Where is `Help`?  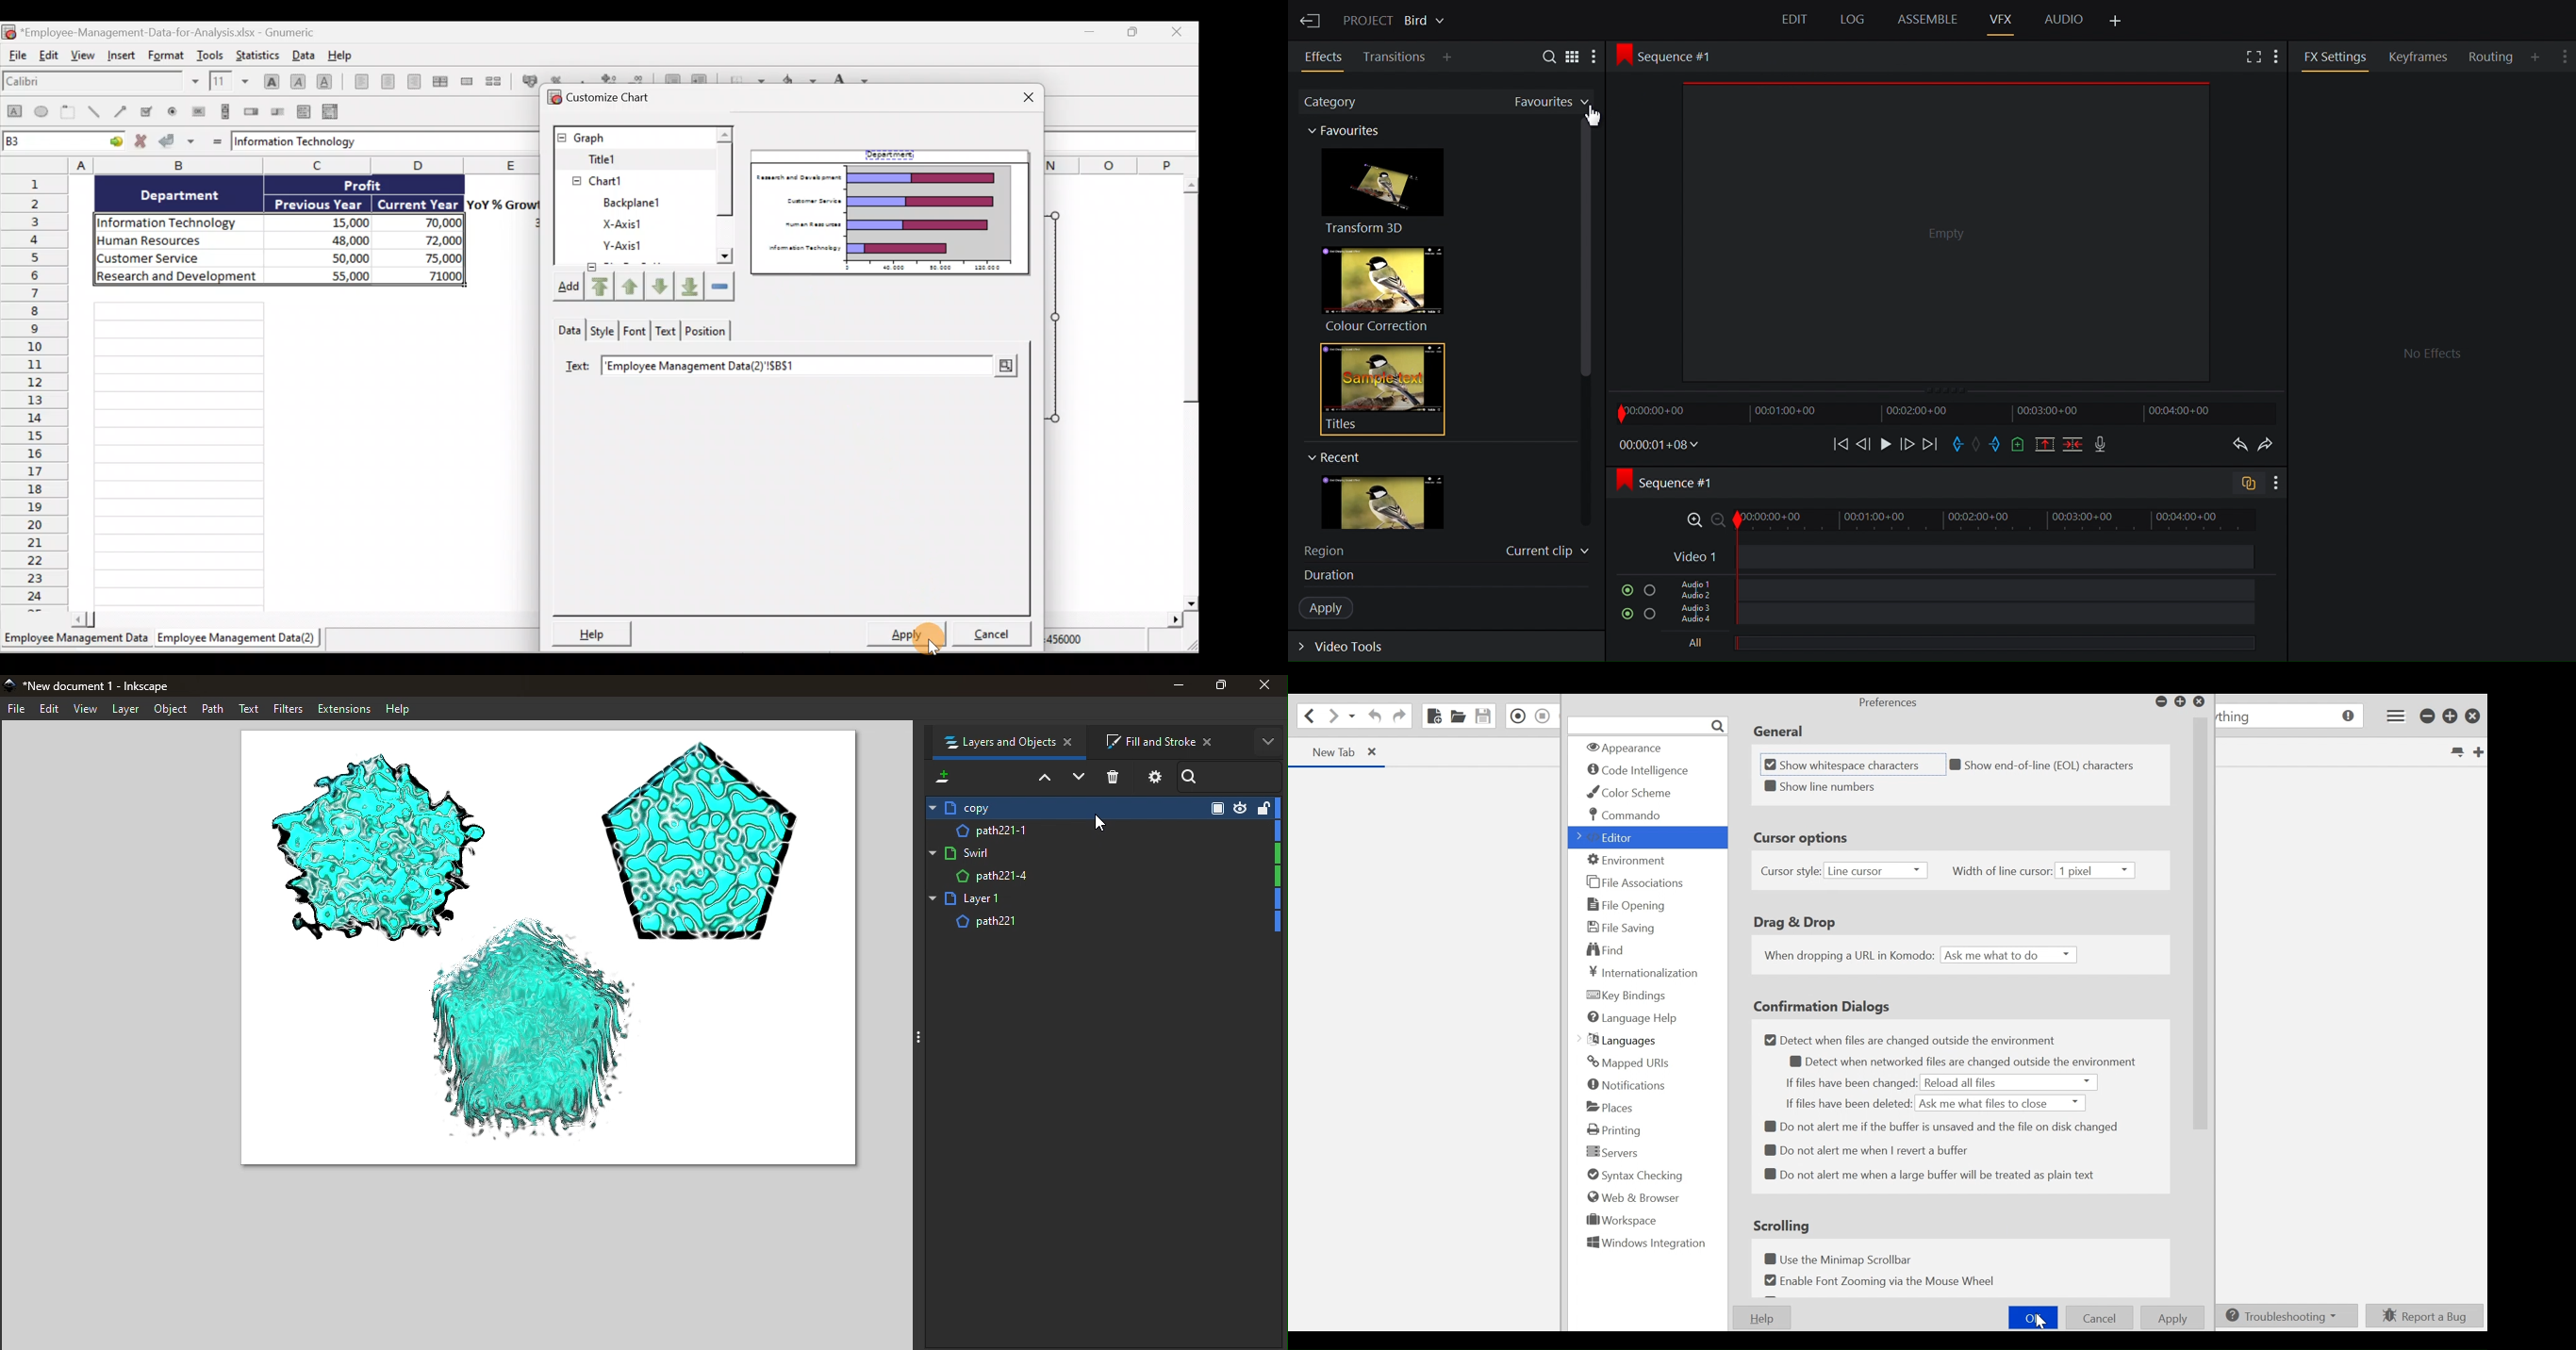 Help is located at coordinates (402, 709).